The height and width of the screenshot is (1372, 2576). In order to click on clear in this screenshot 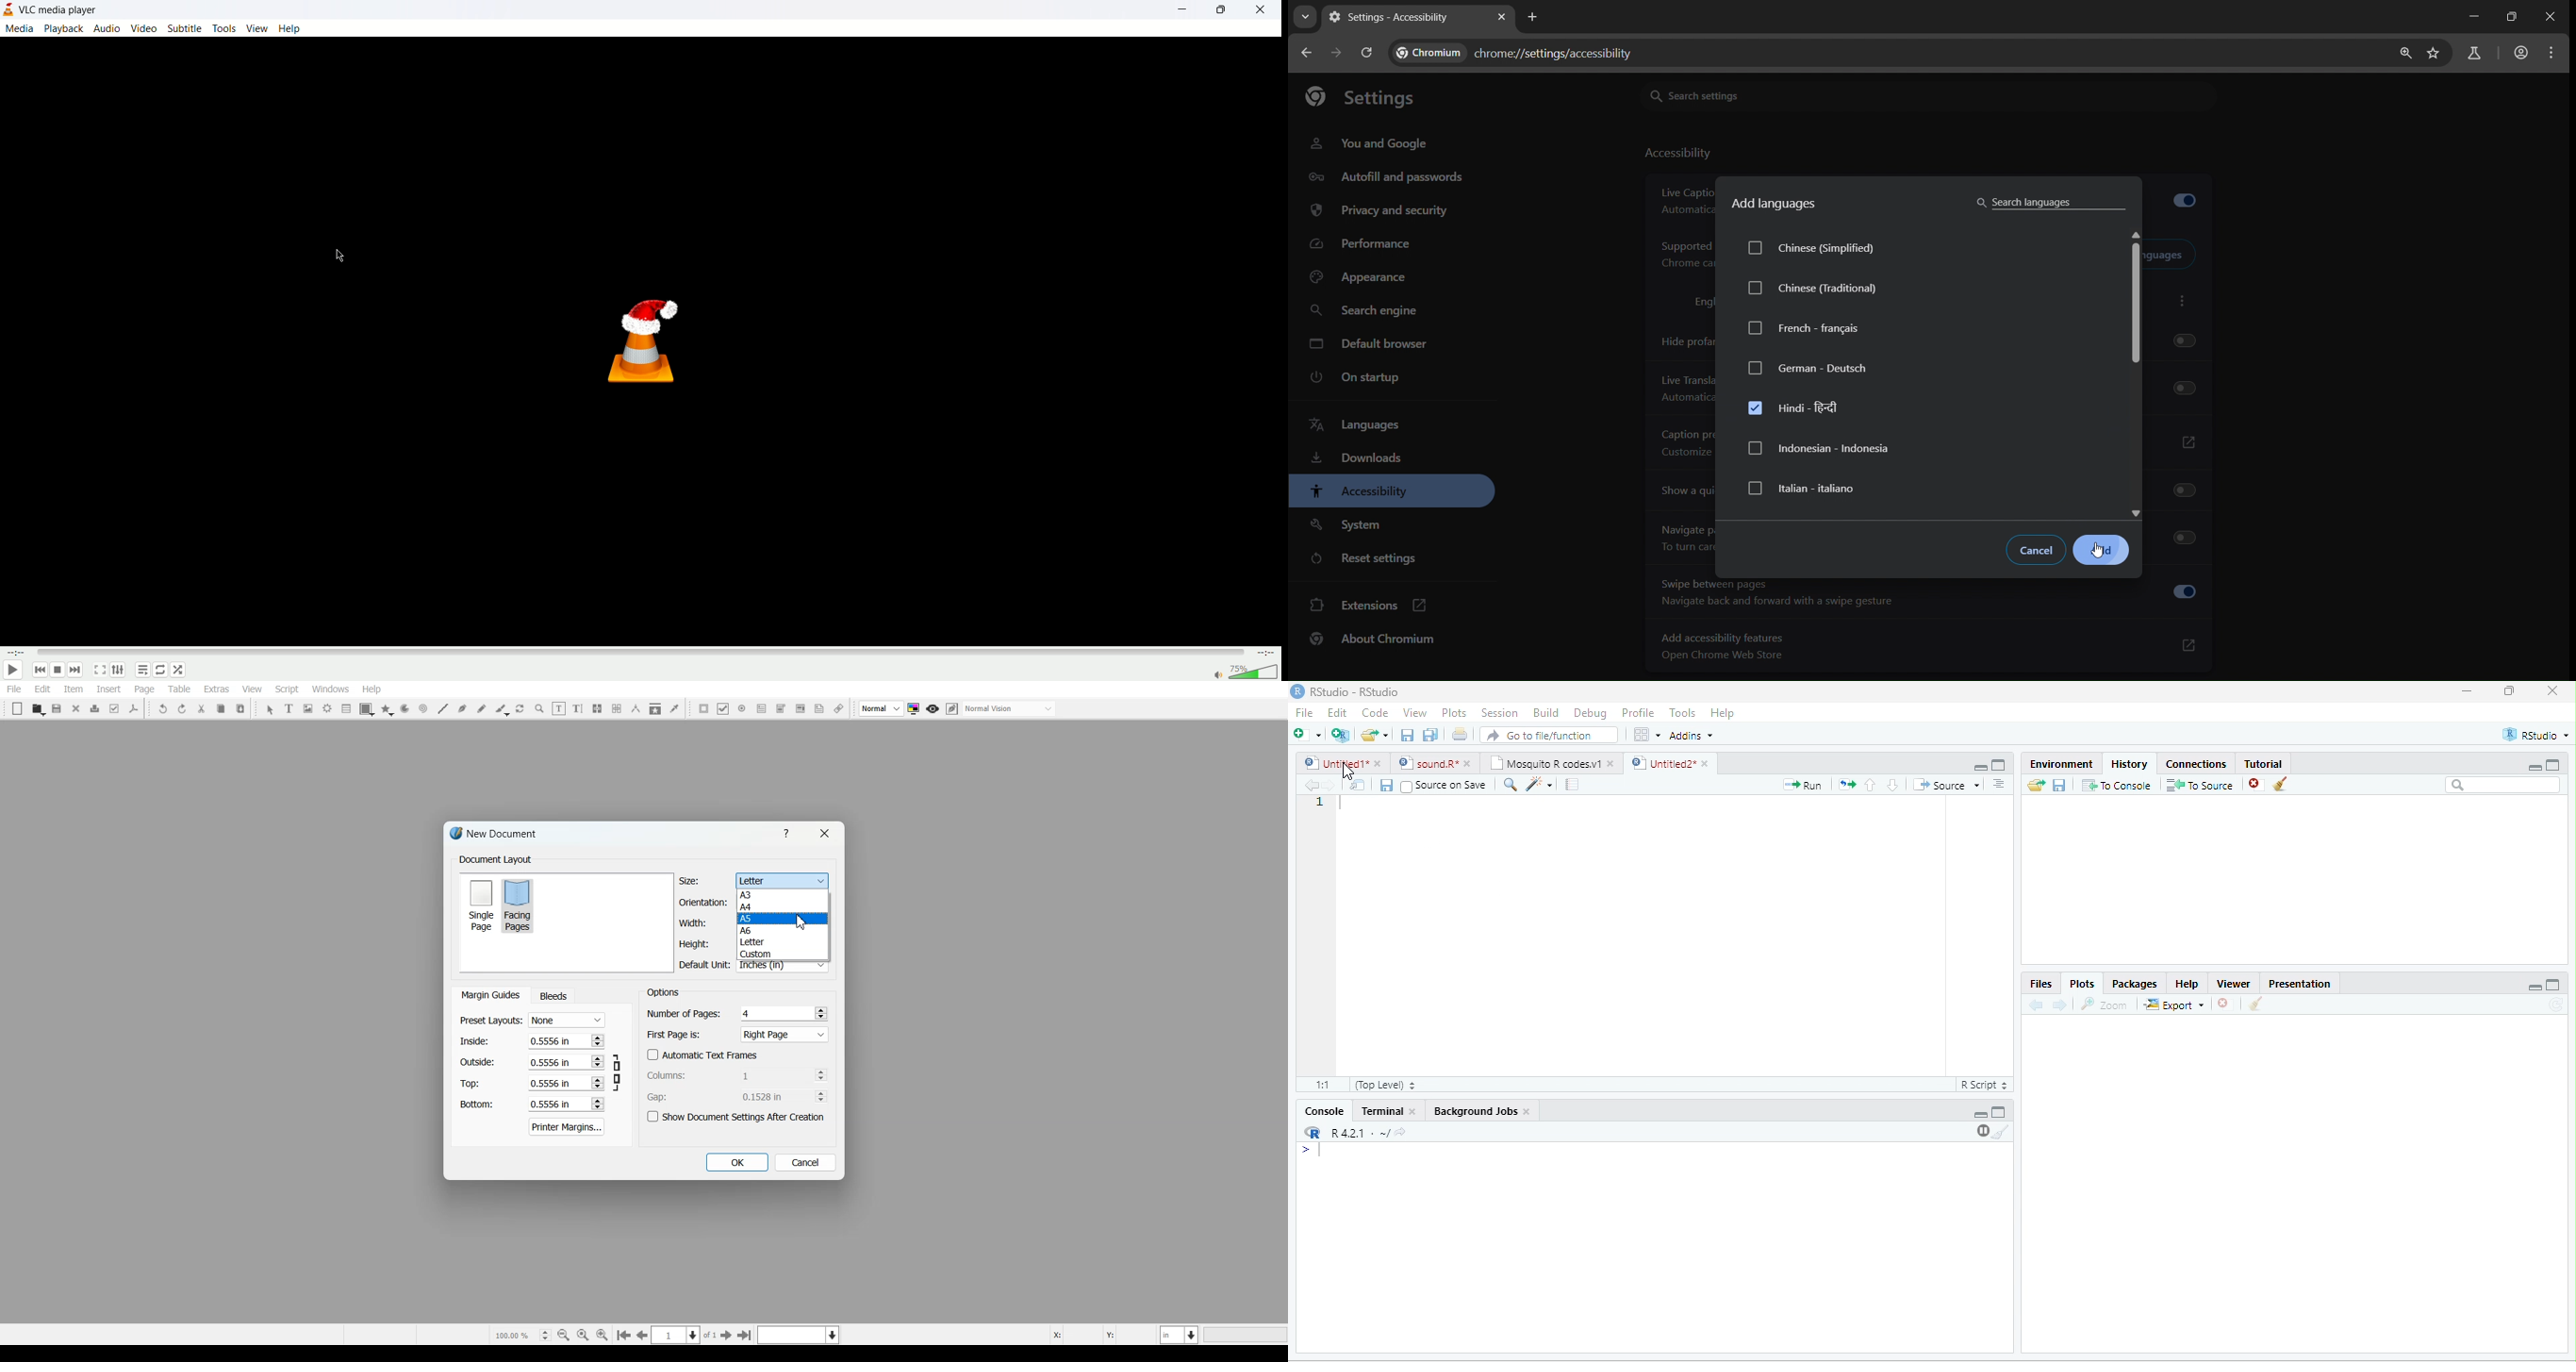, I will do `click(2280, 784)`.